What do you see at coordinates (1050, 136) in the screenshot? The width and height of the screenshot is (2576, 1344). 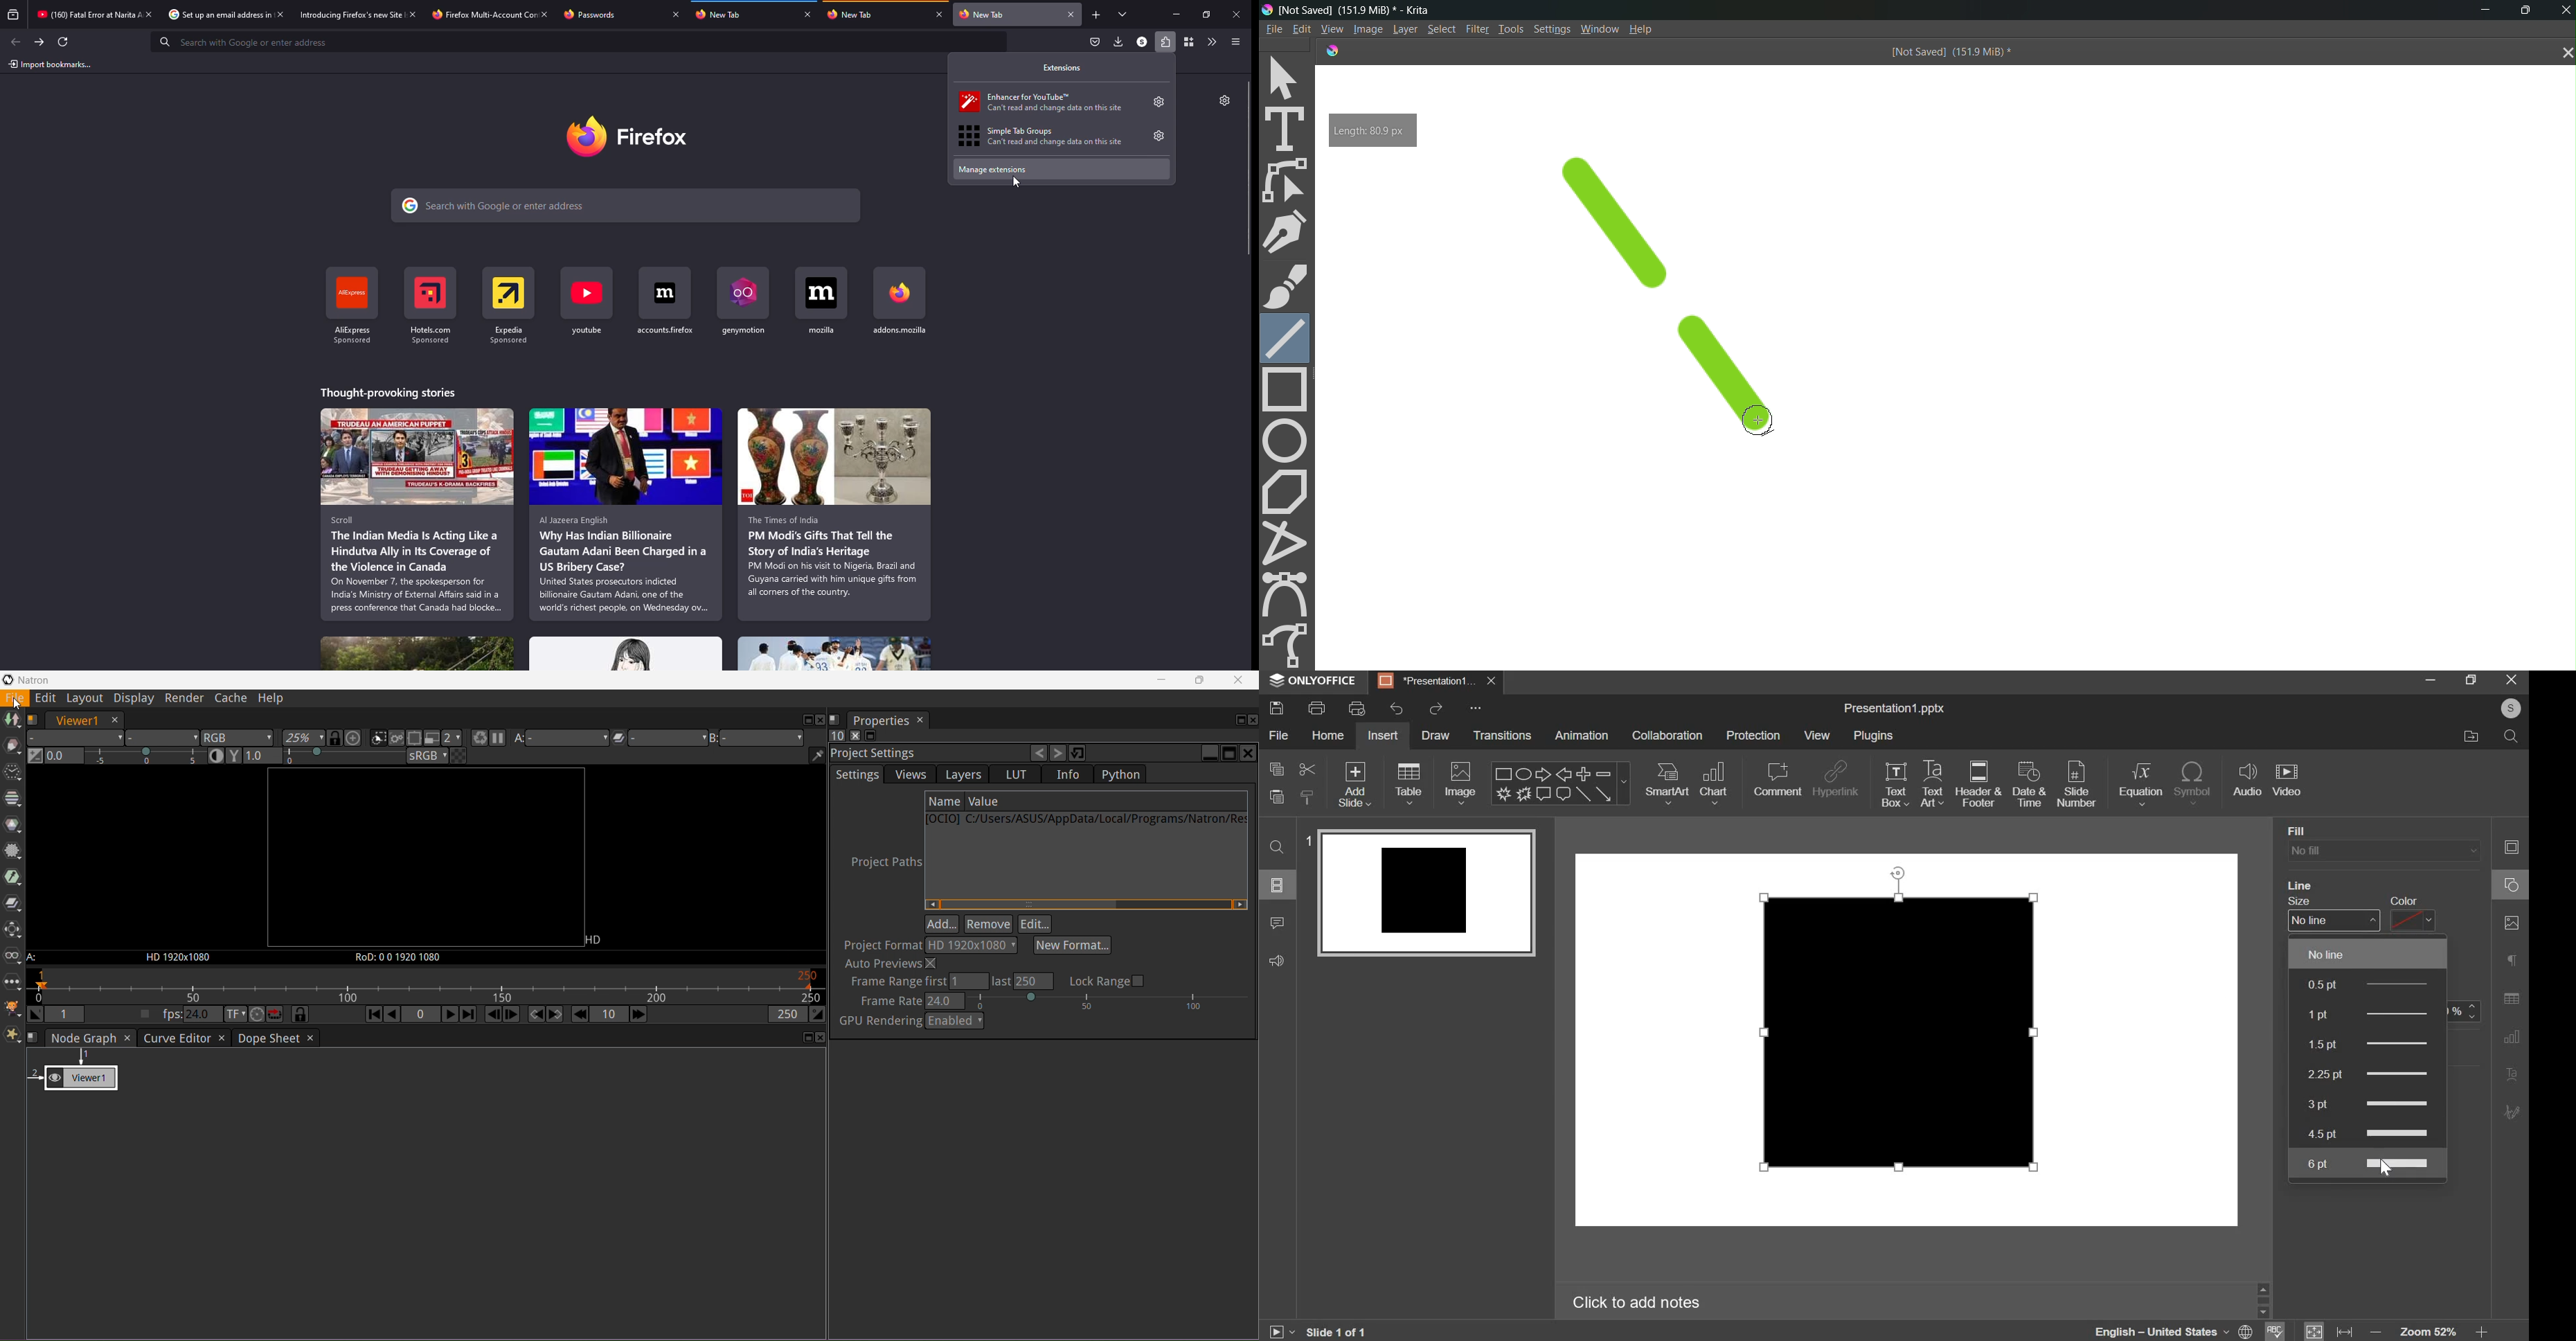 I see `simple tab` at bounding box center [1050, 136].